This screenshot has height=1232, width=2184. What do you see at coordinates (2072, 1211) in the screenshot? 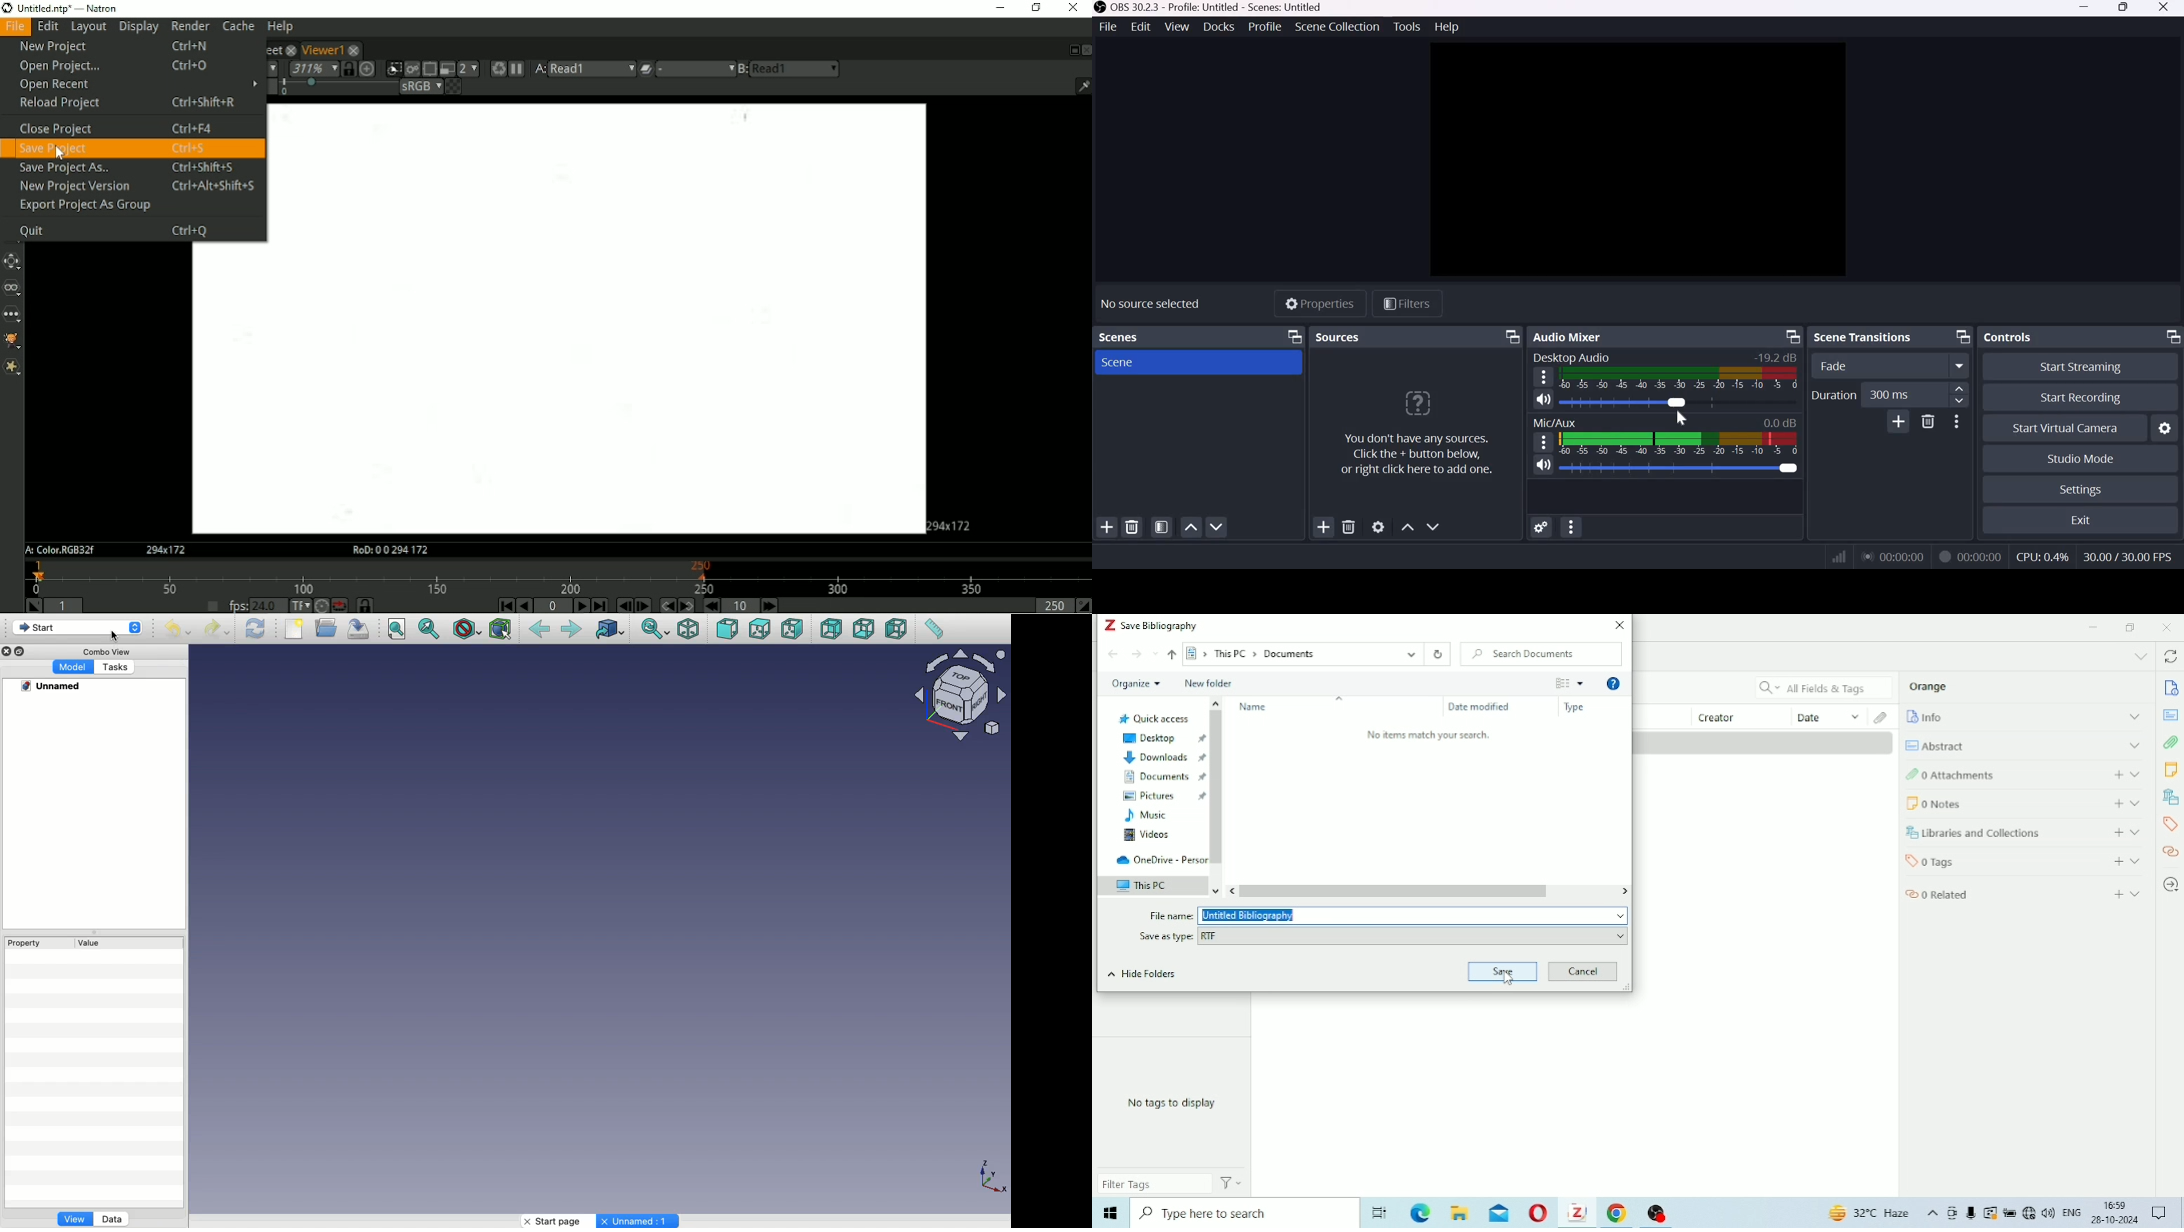
I see `ENG` at bounding box center [2072, 1211].